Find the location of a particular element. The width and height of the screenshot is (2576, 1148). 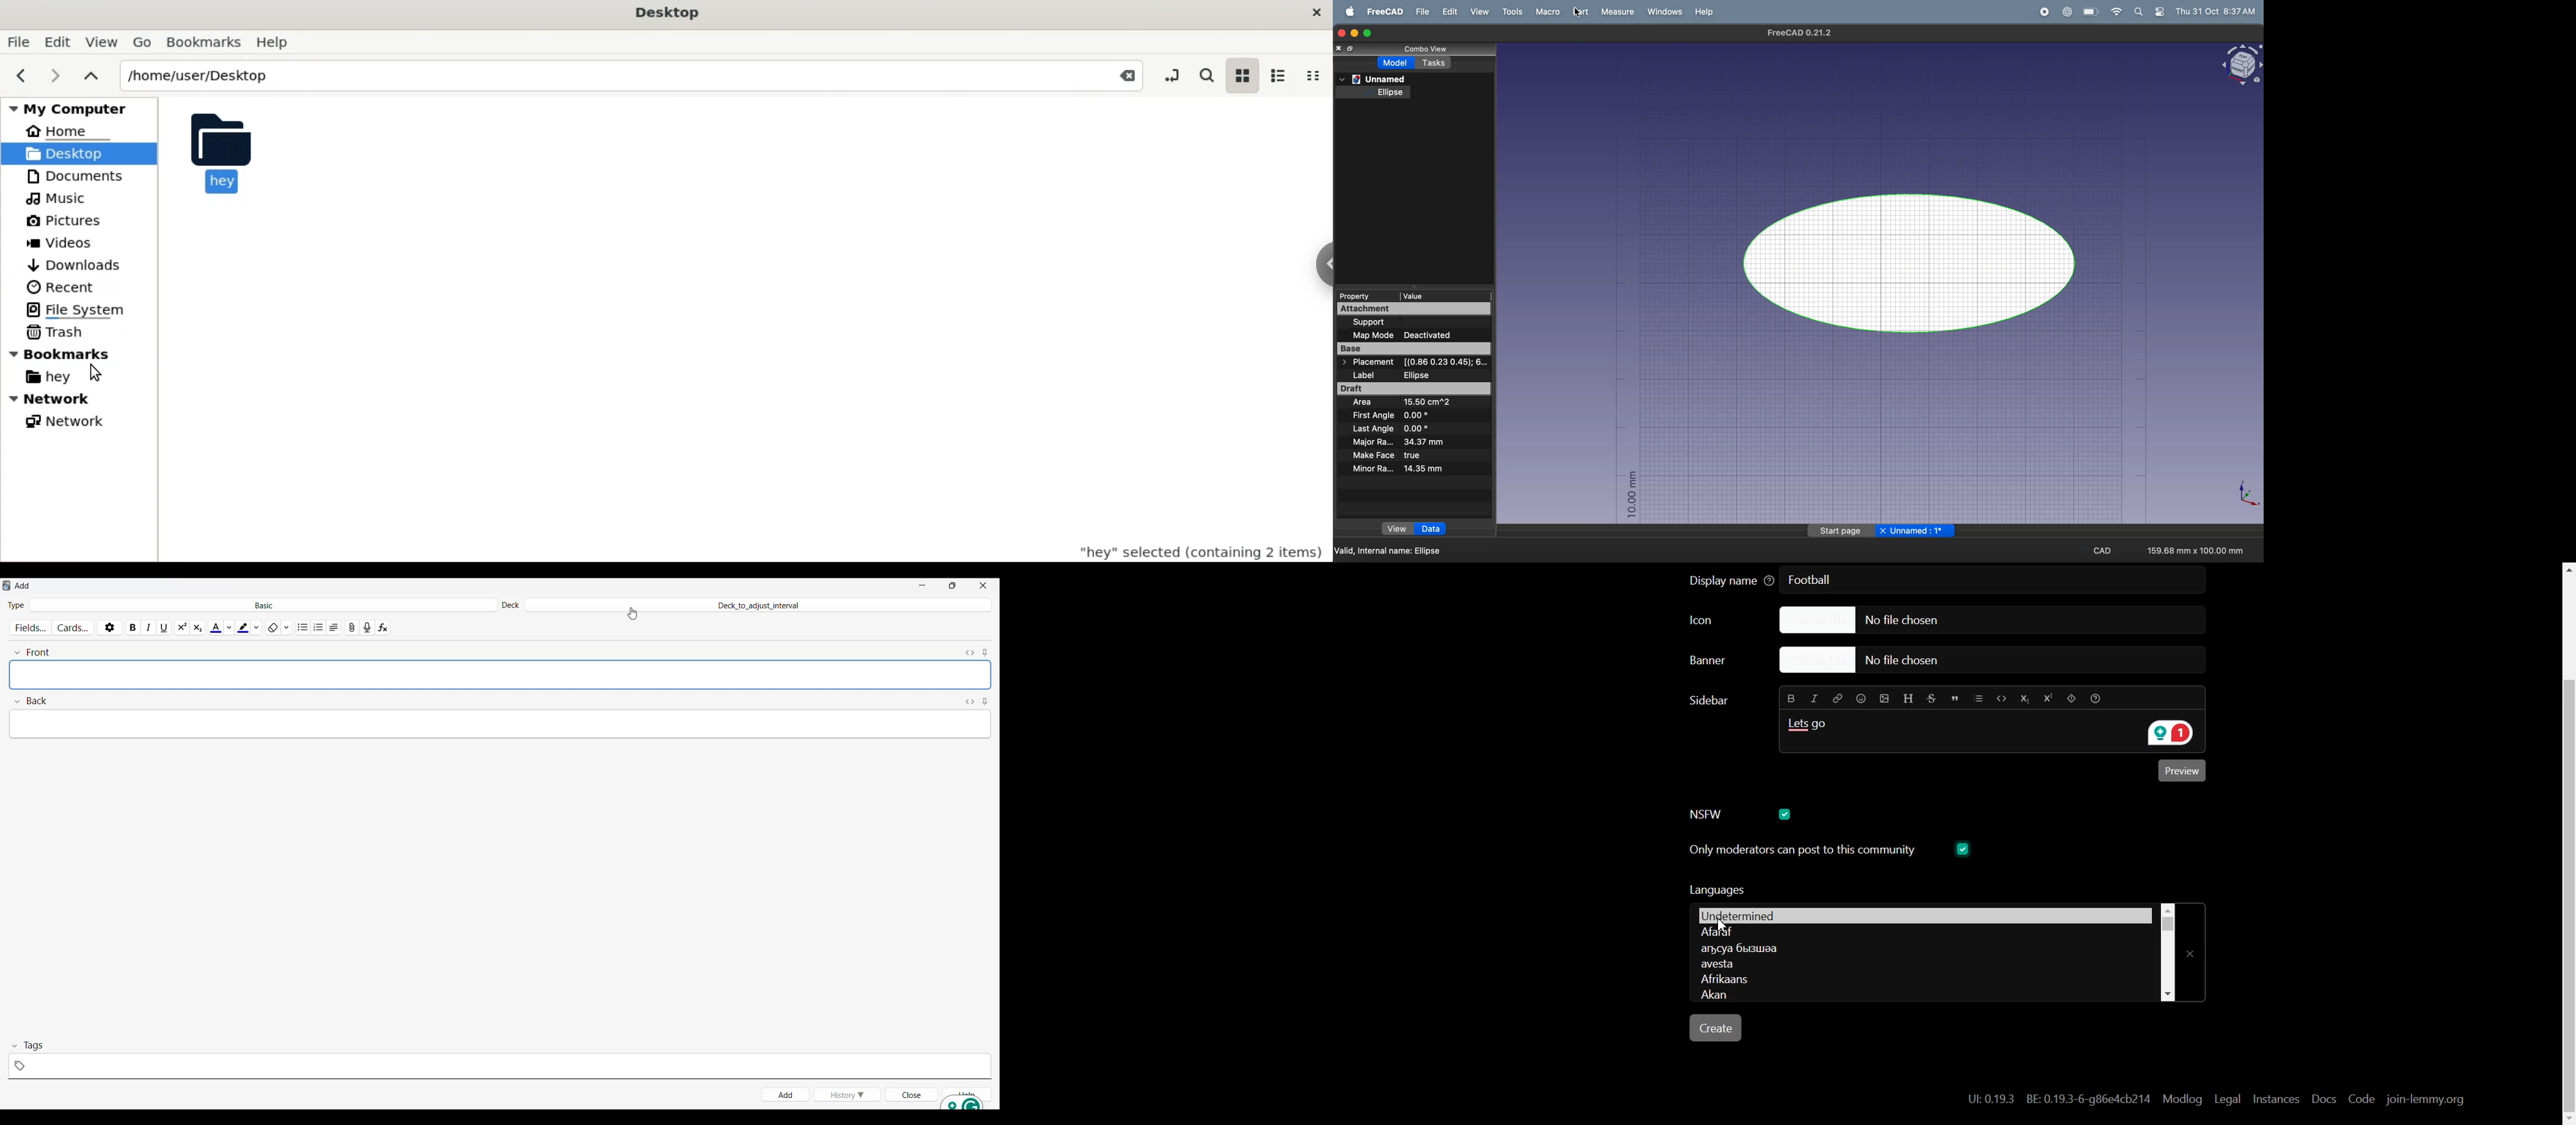

first angle is located at coordinates (1404, 416).